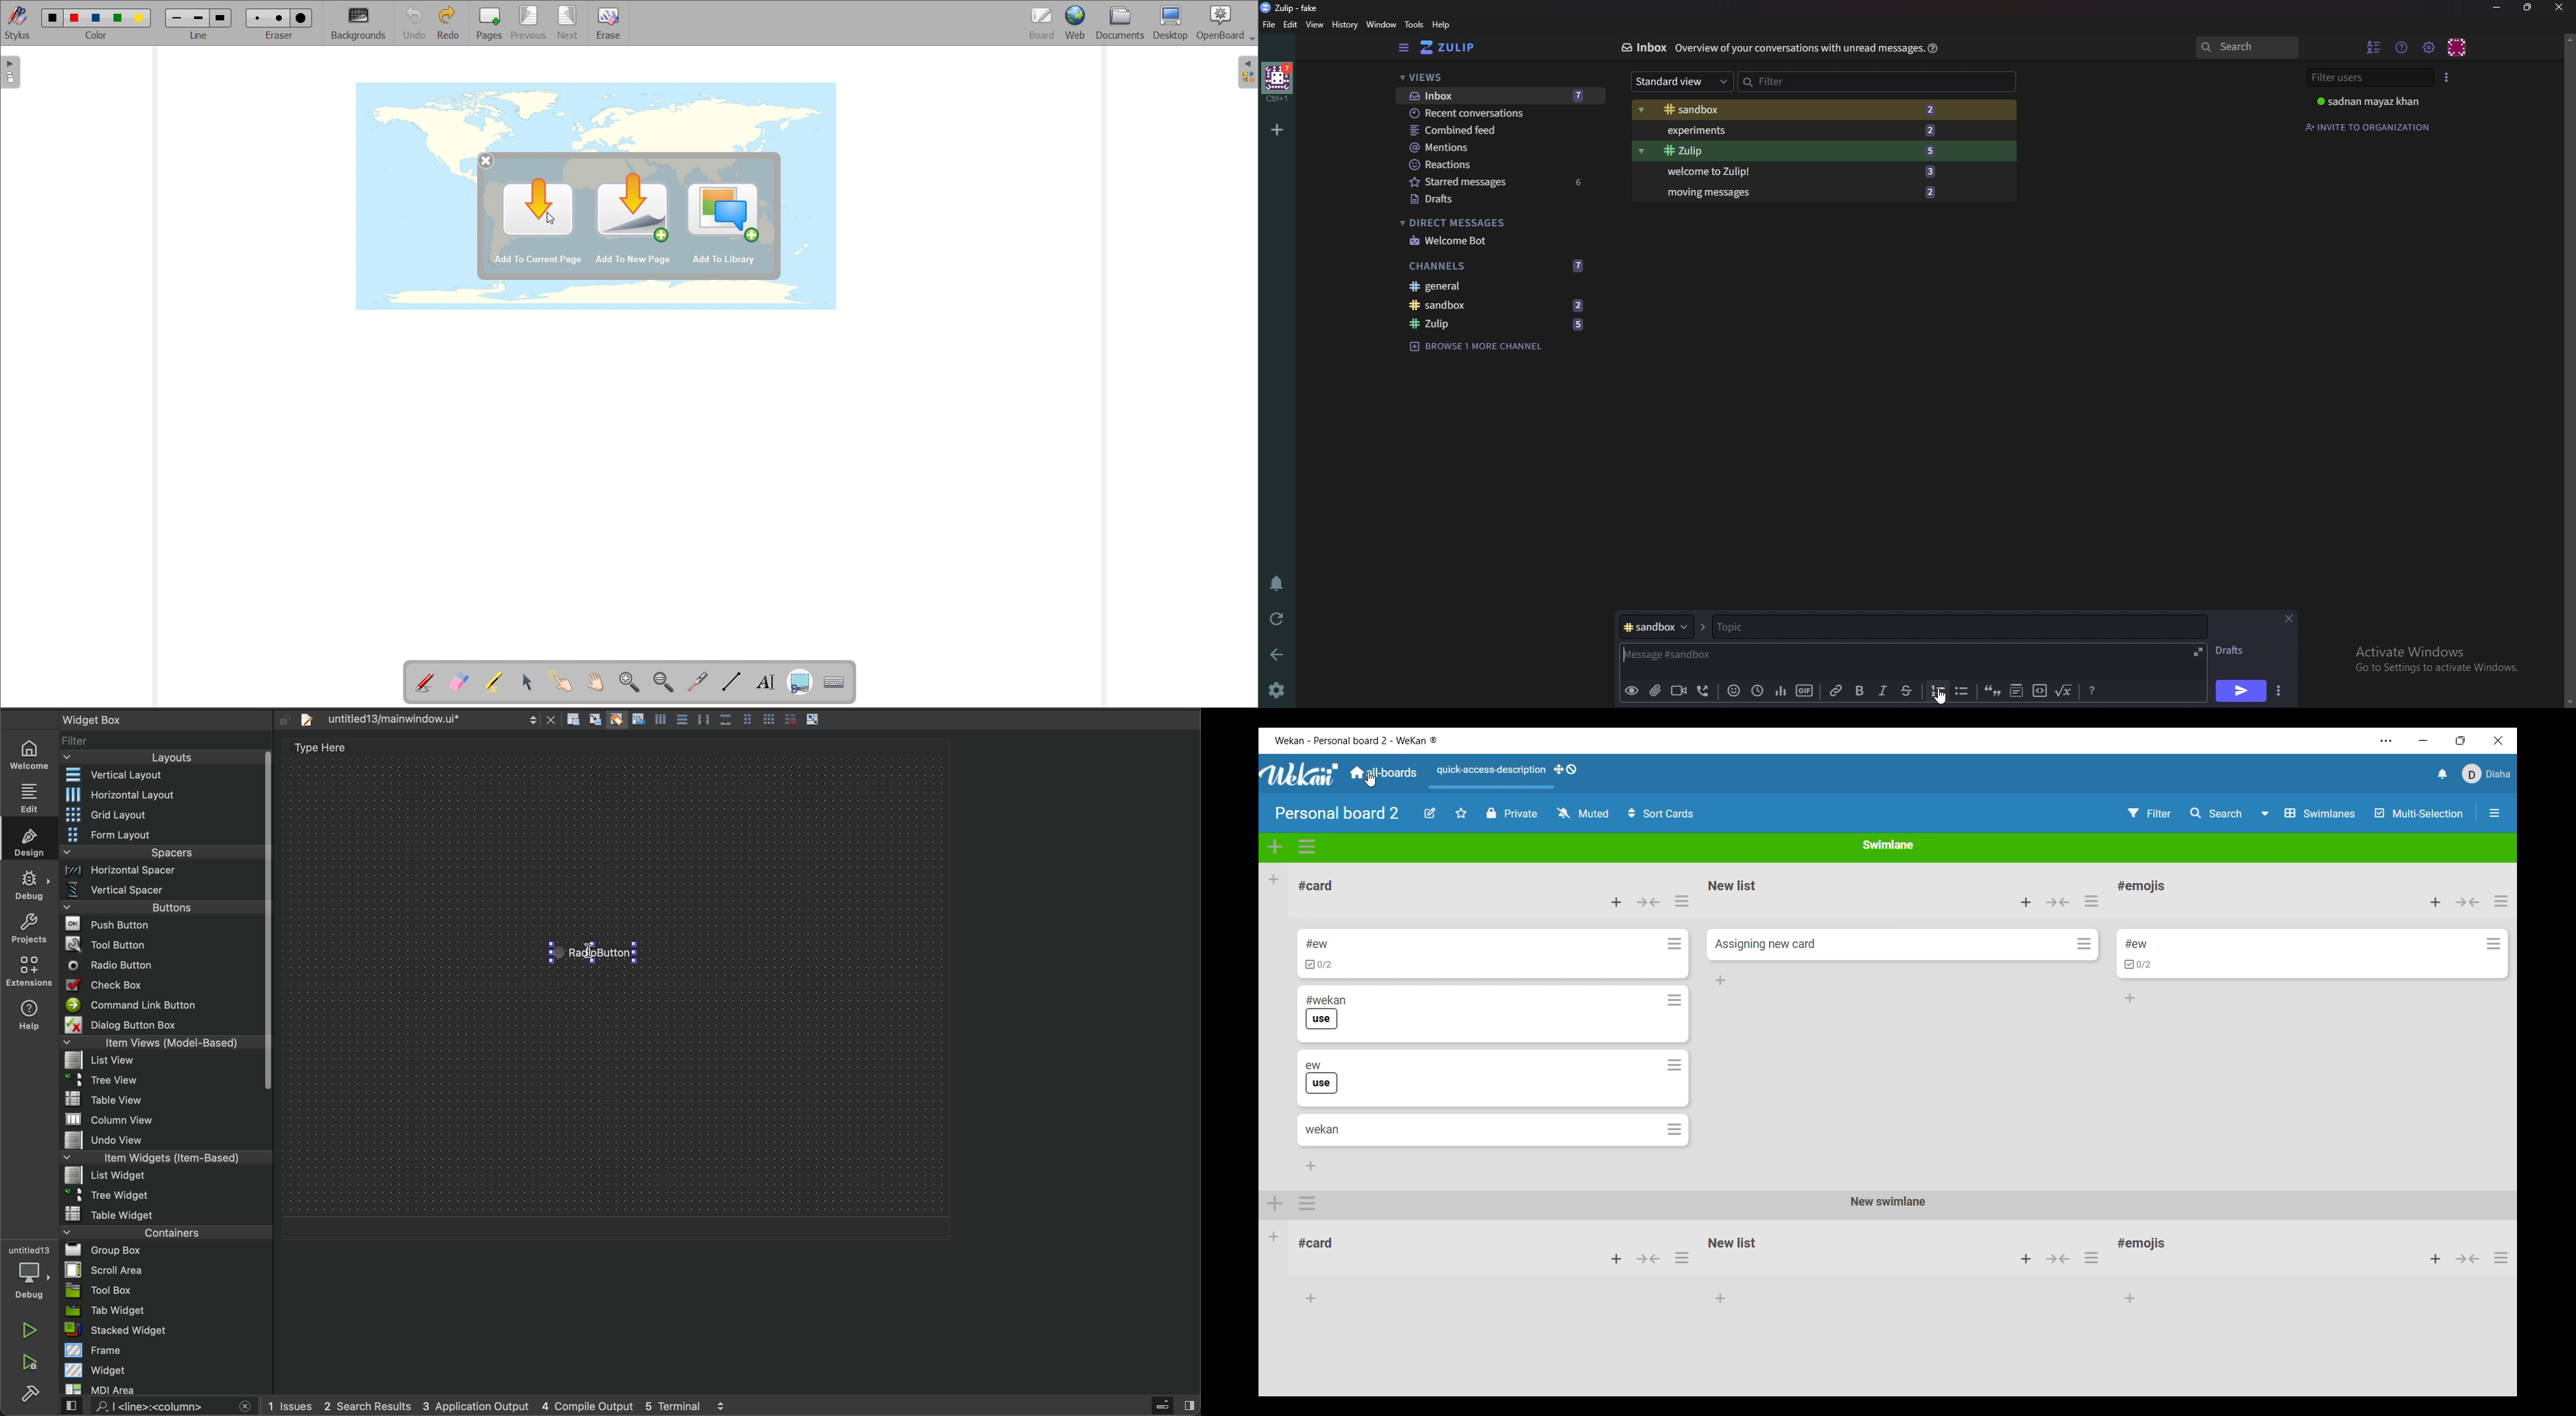  Describe the element at coordinates (1654, 692) in the screenshot. I see `Add a file` at that location.